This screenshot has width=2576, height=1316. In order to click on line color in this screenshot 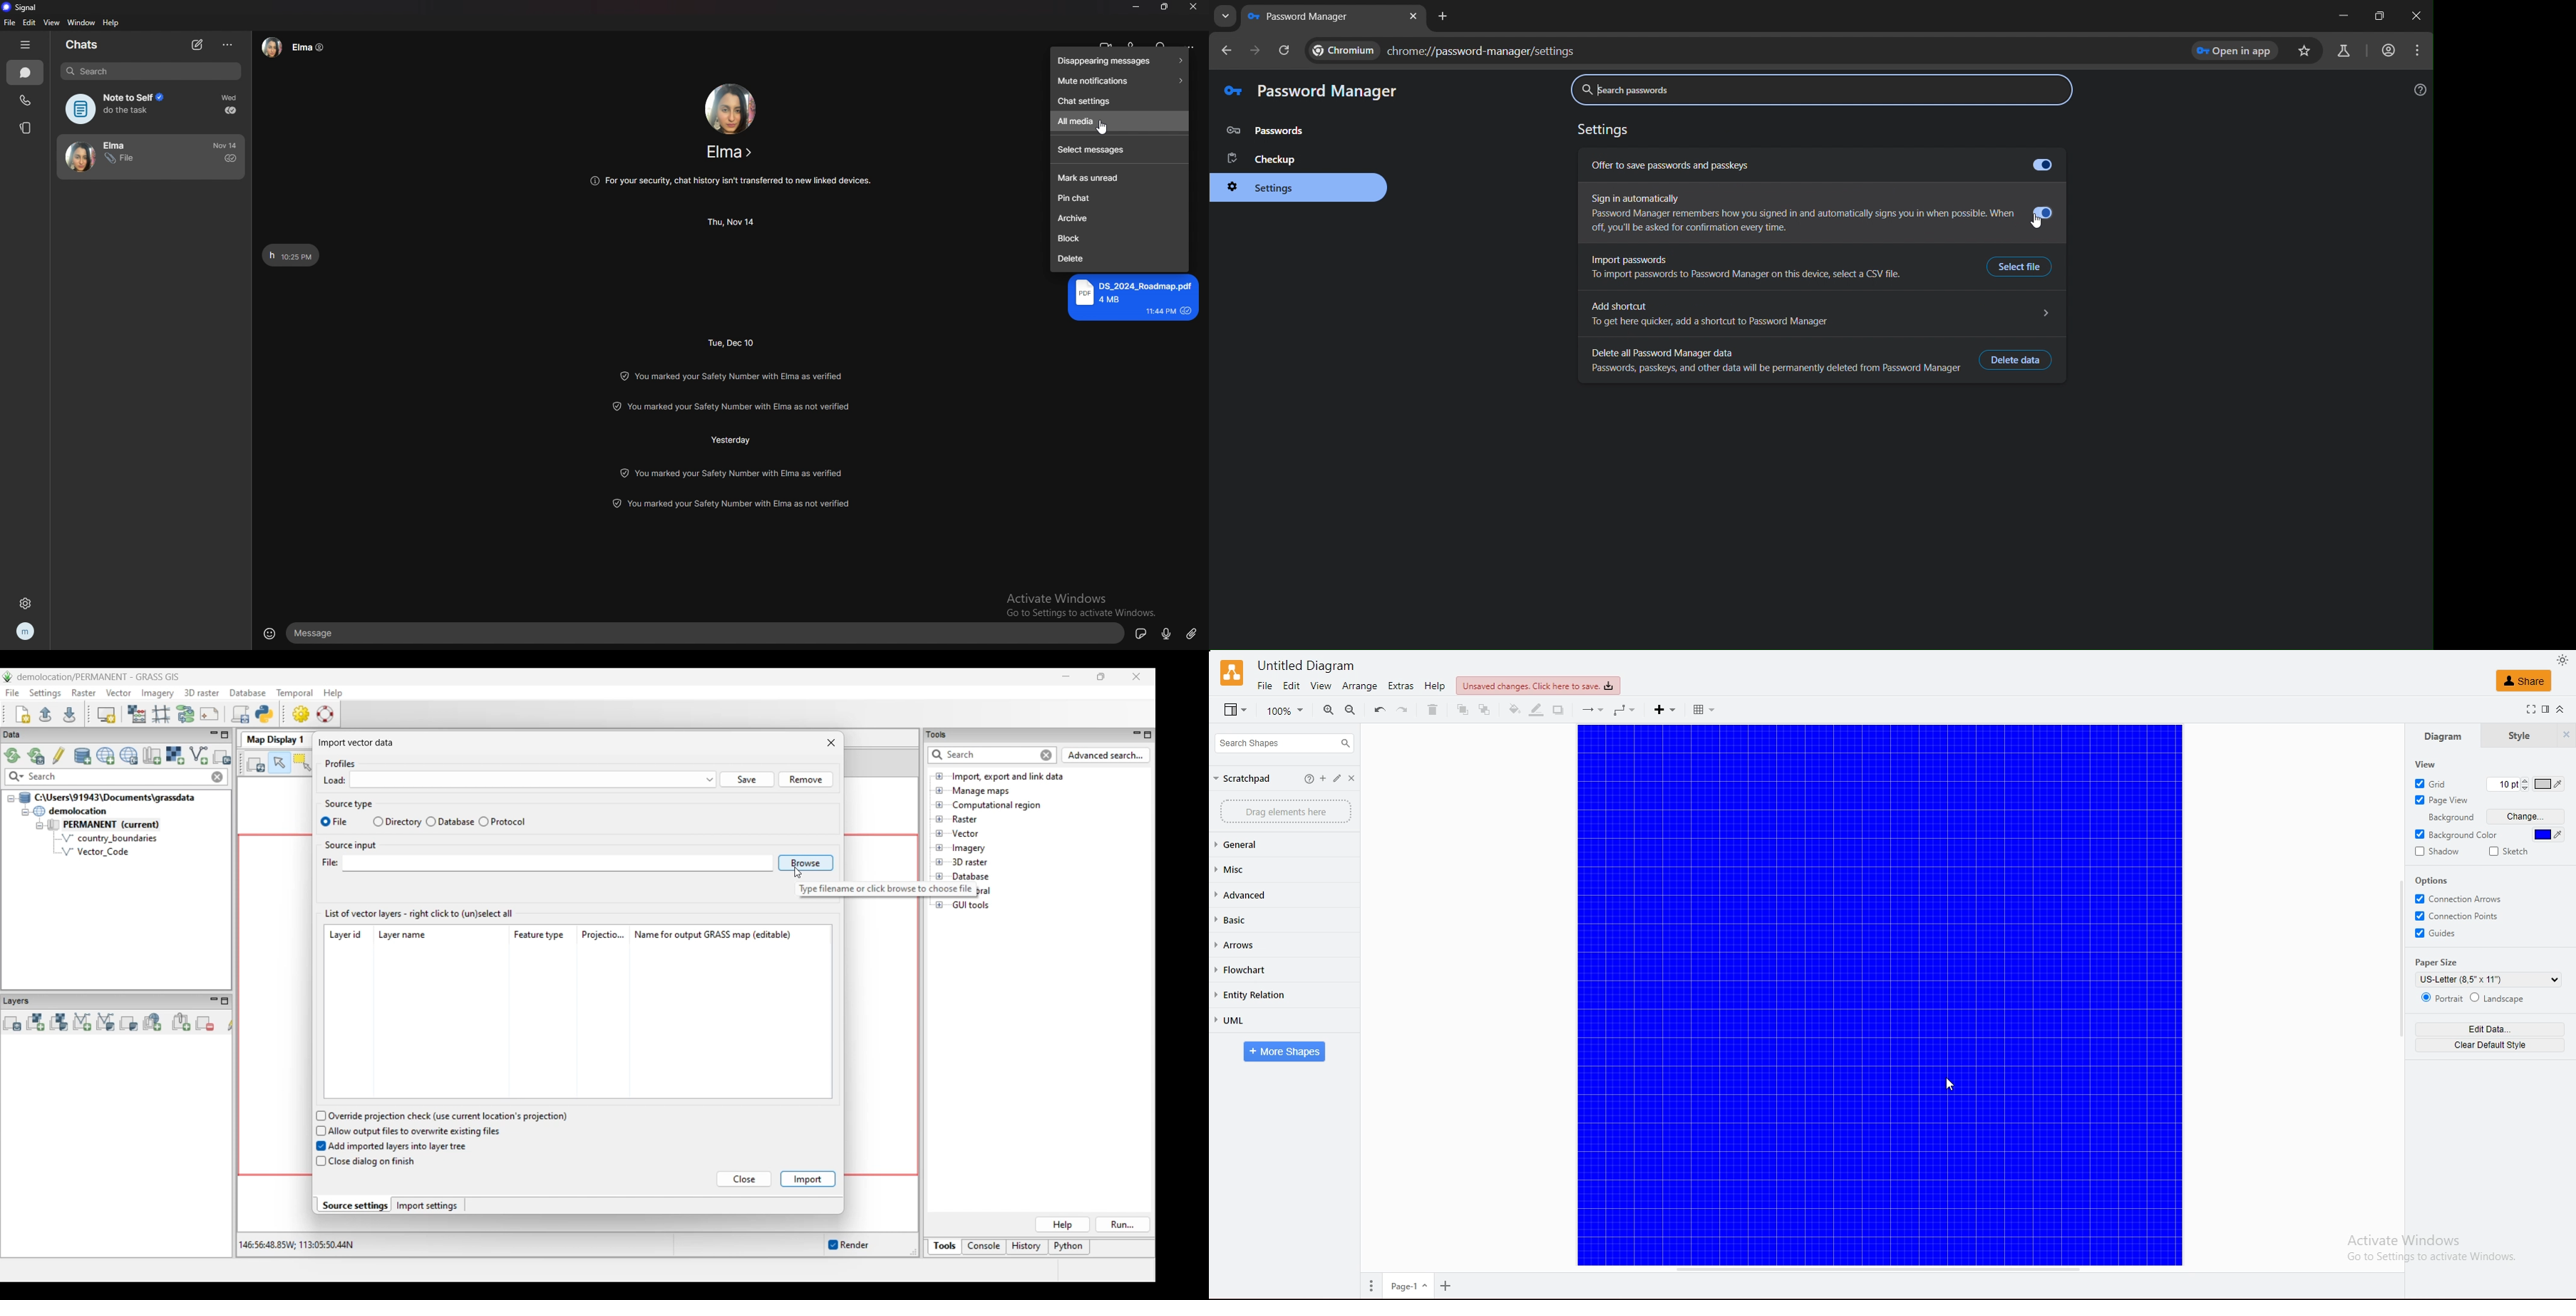, I will do `click(1536, 710)`.